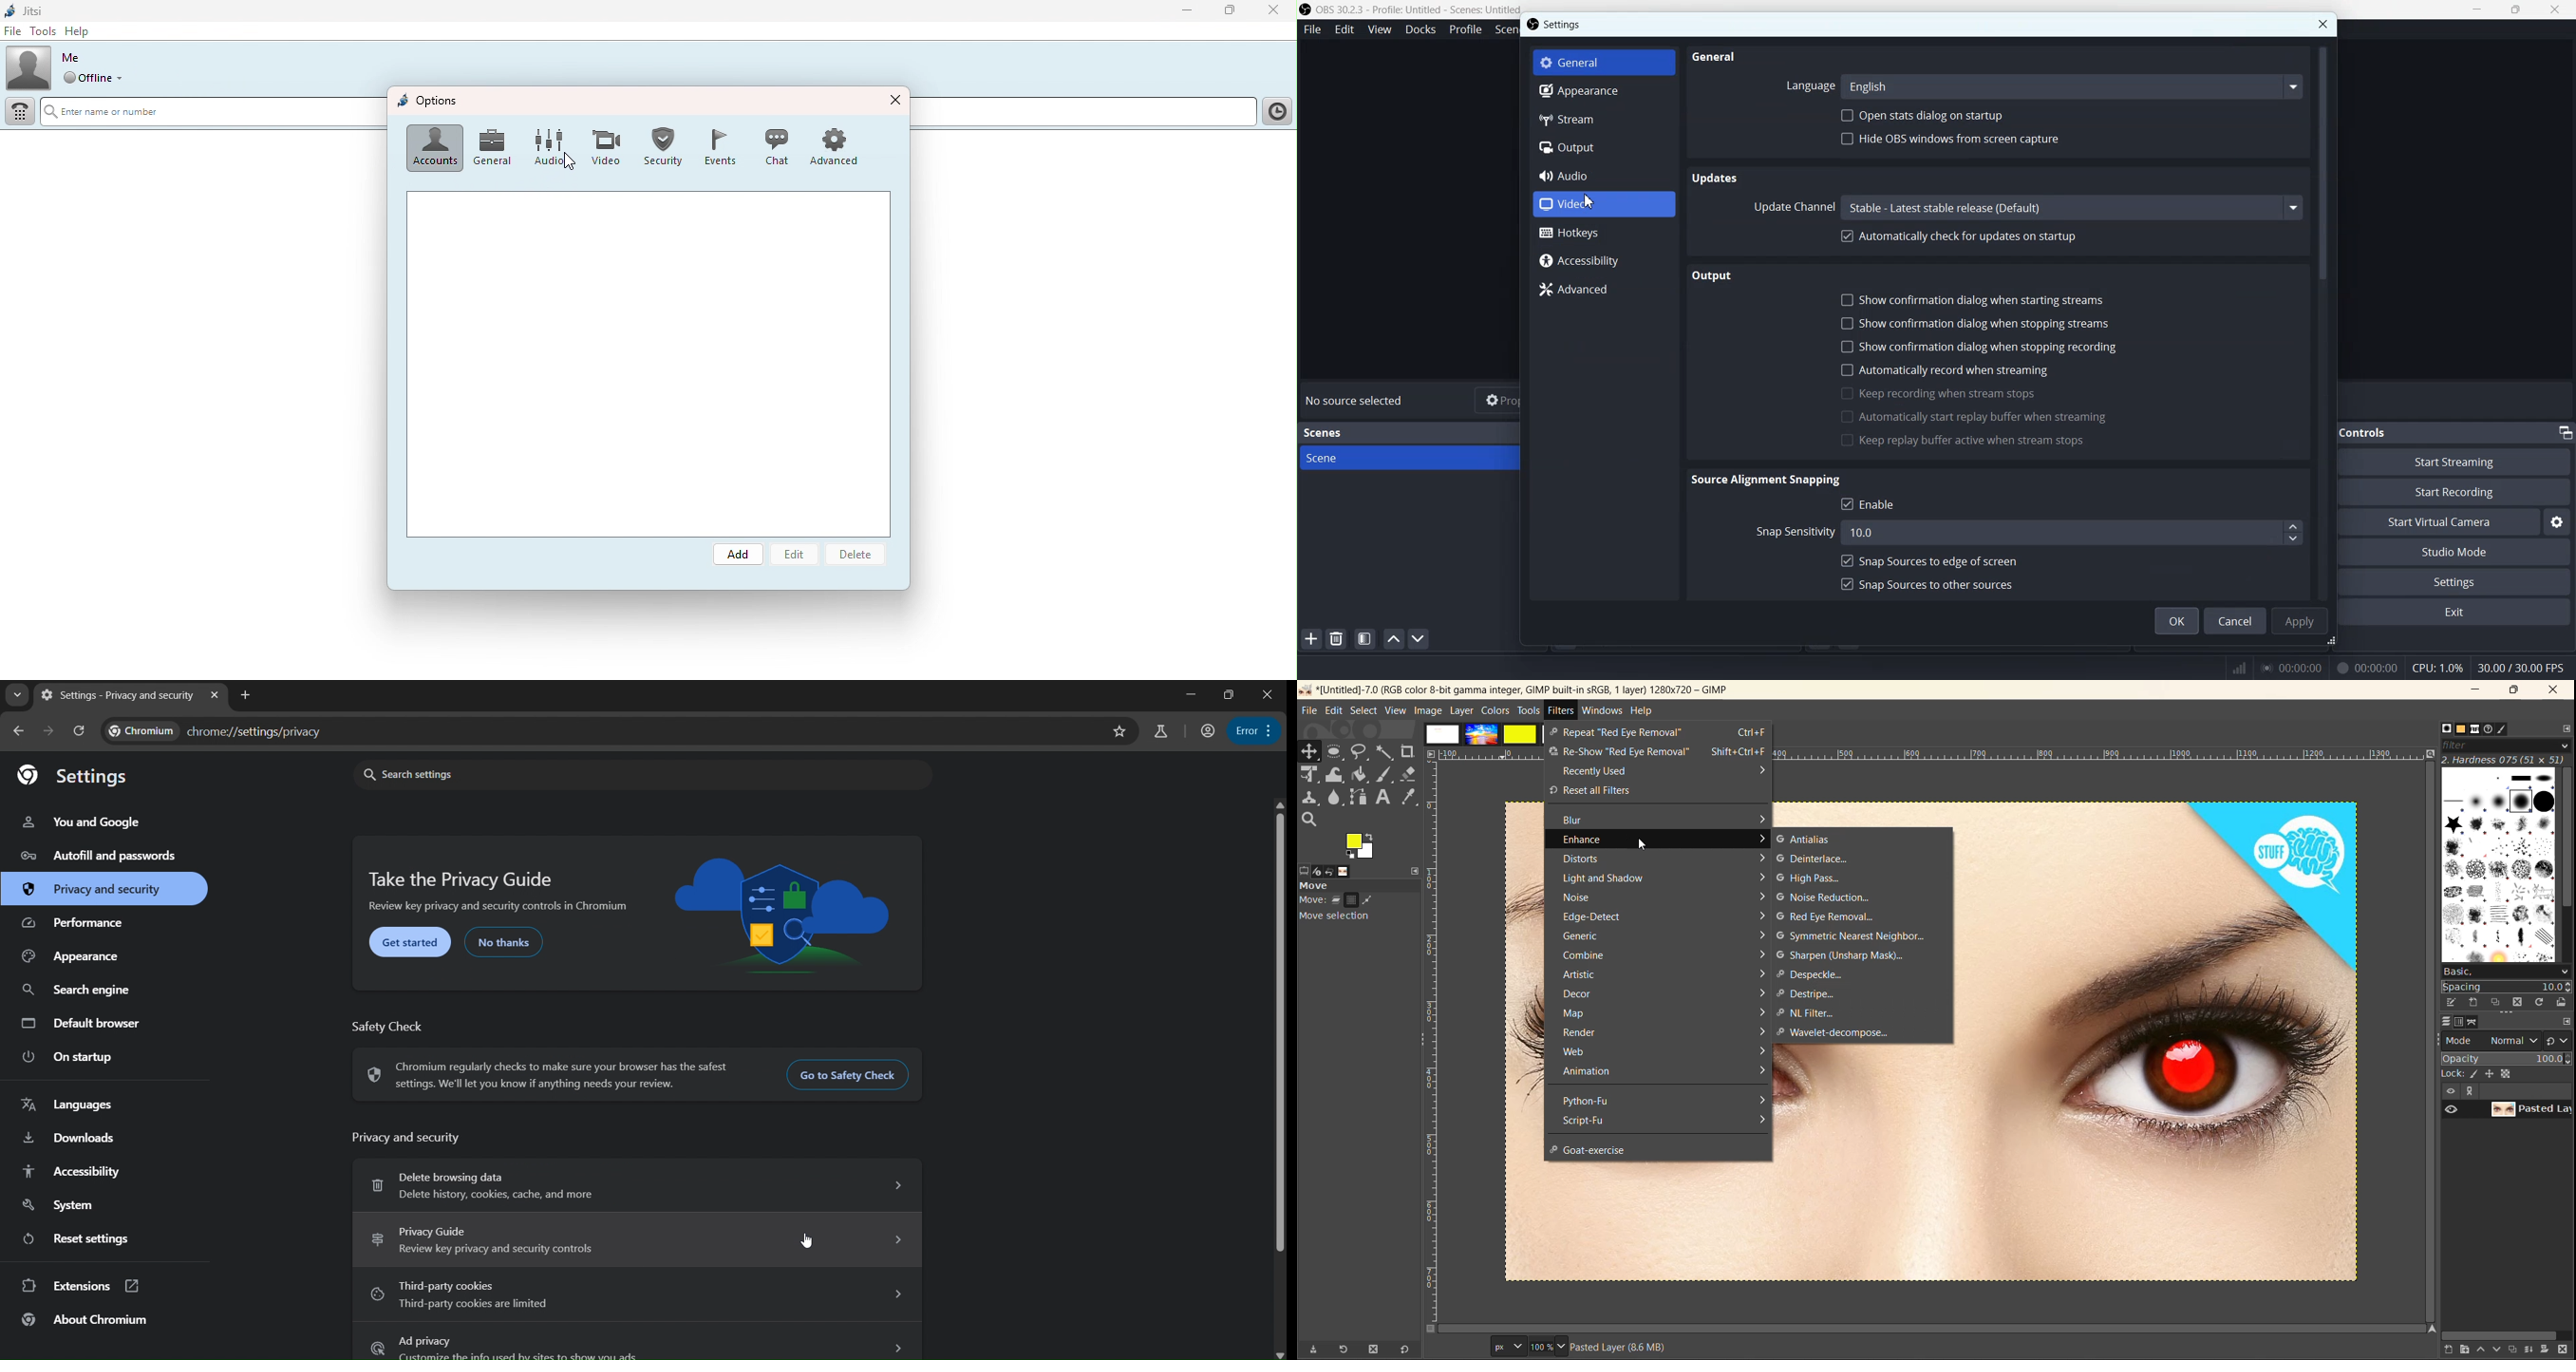  What do you see at coordinates (1305, 870) in the screenshot?
I see `tool options` at bounding box center [1305, 870].